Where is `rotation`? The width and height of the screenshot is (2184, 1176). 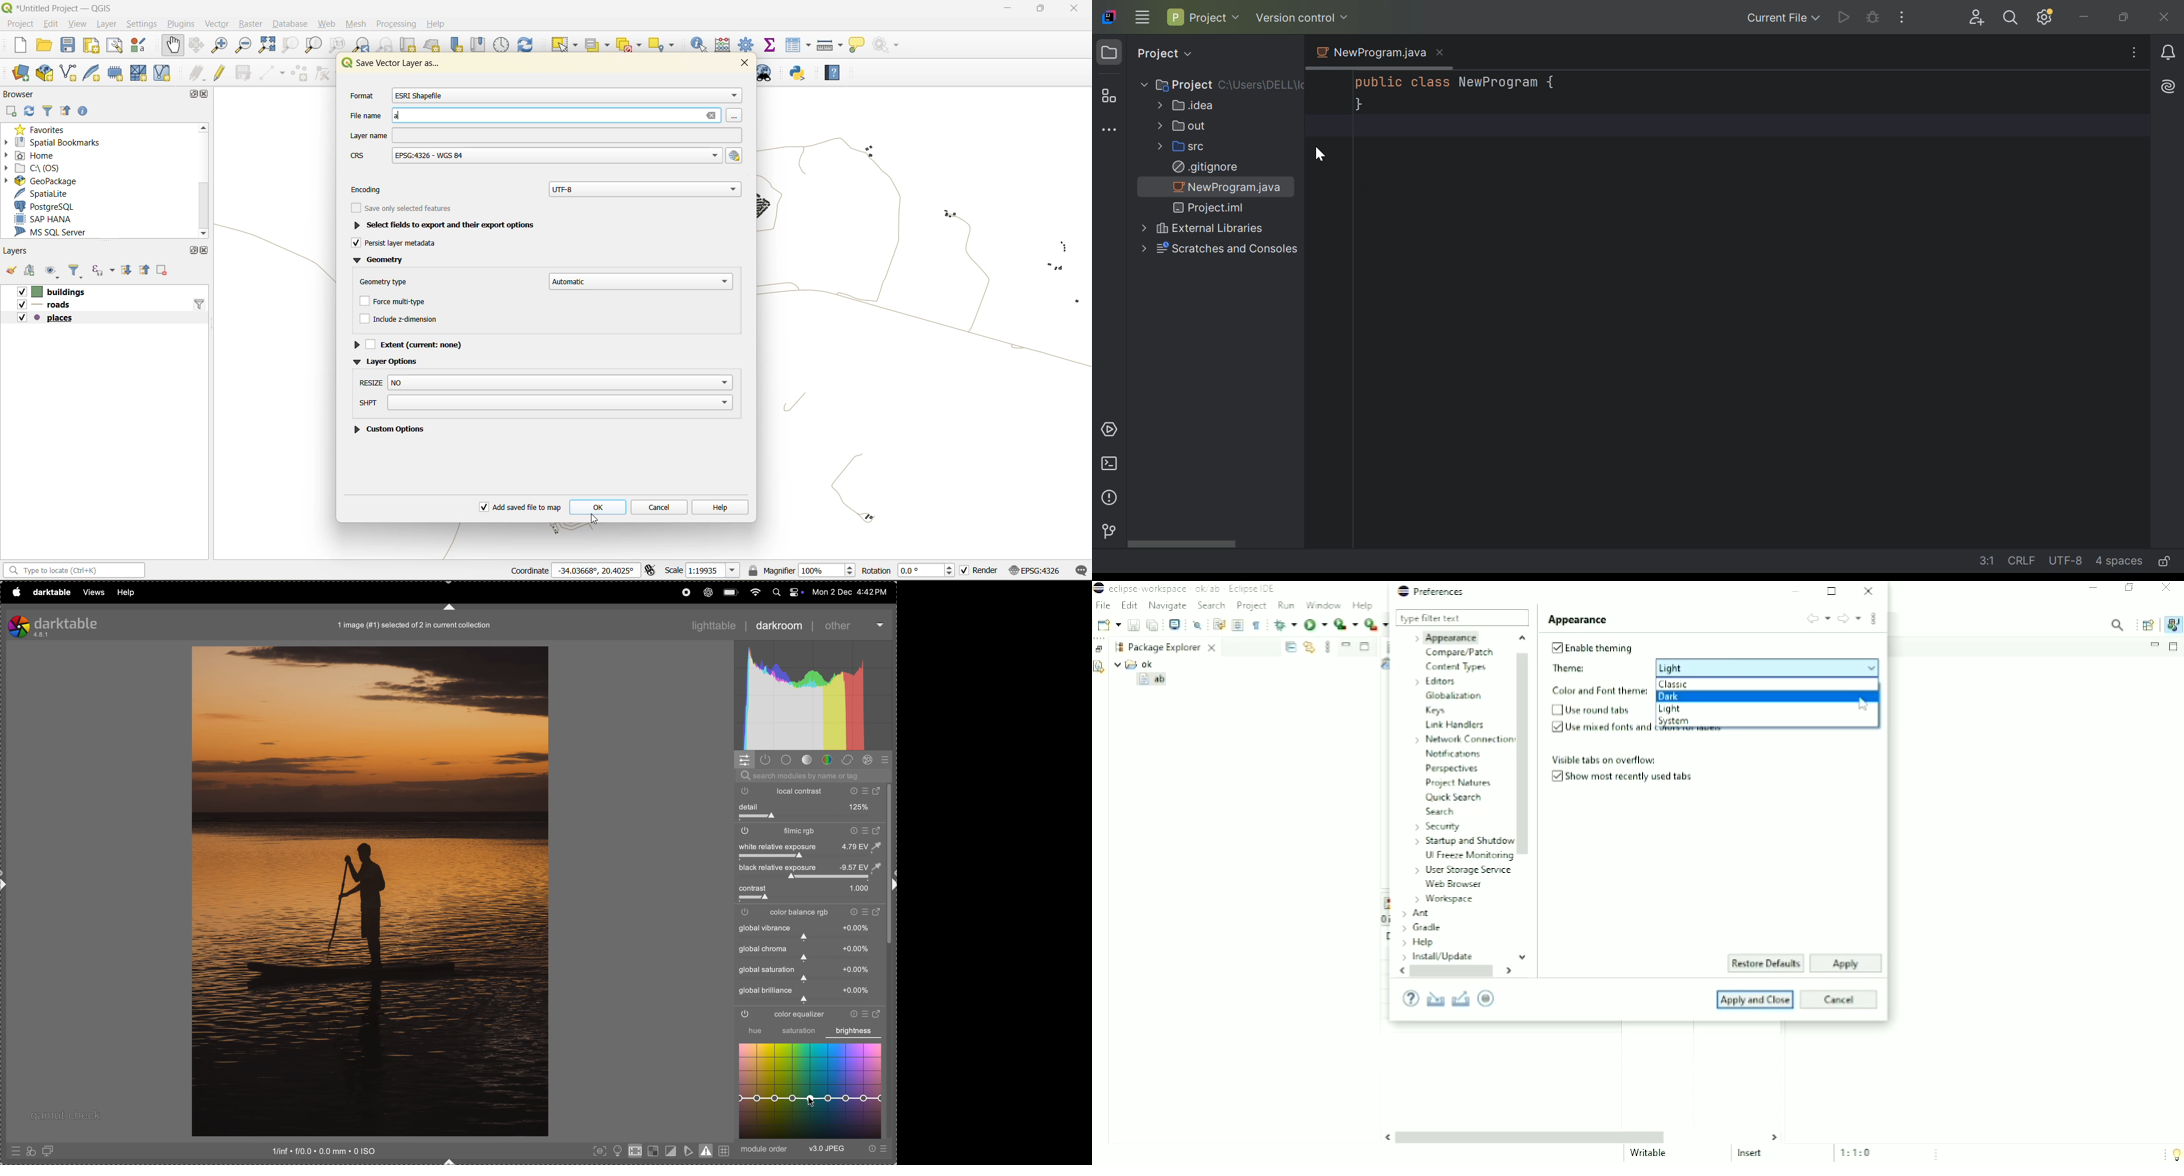
rotation is located at coordinates (908, 572).